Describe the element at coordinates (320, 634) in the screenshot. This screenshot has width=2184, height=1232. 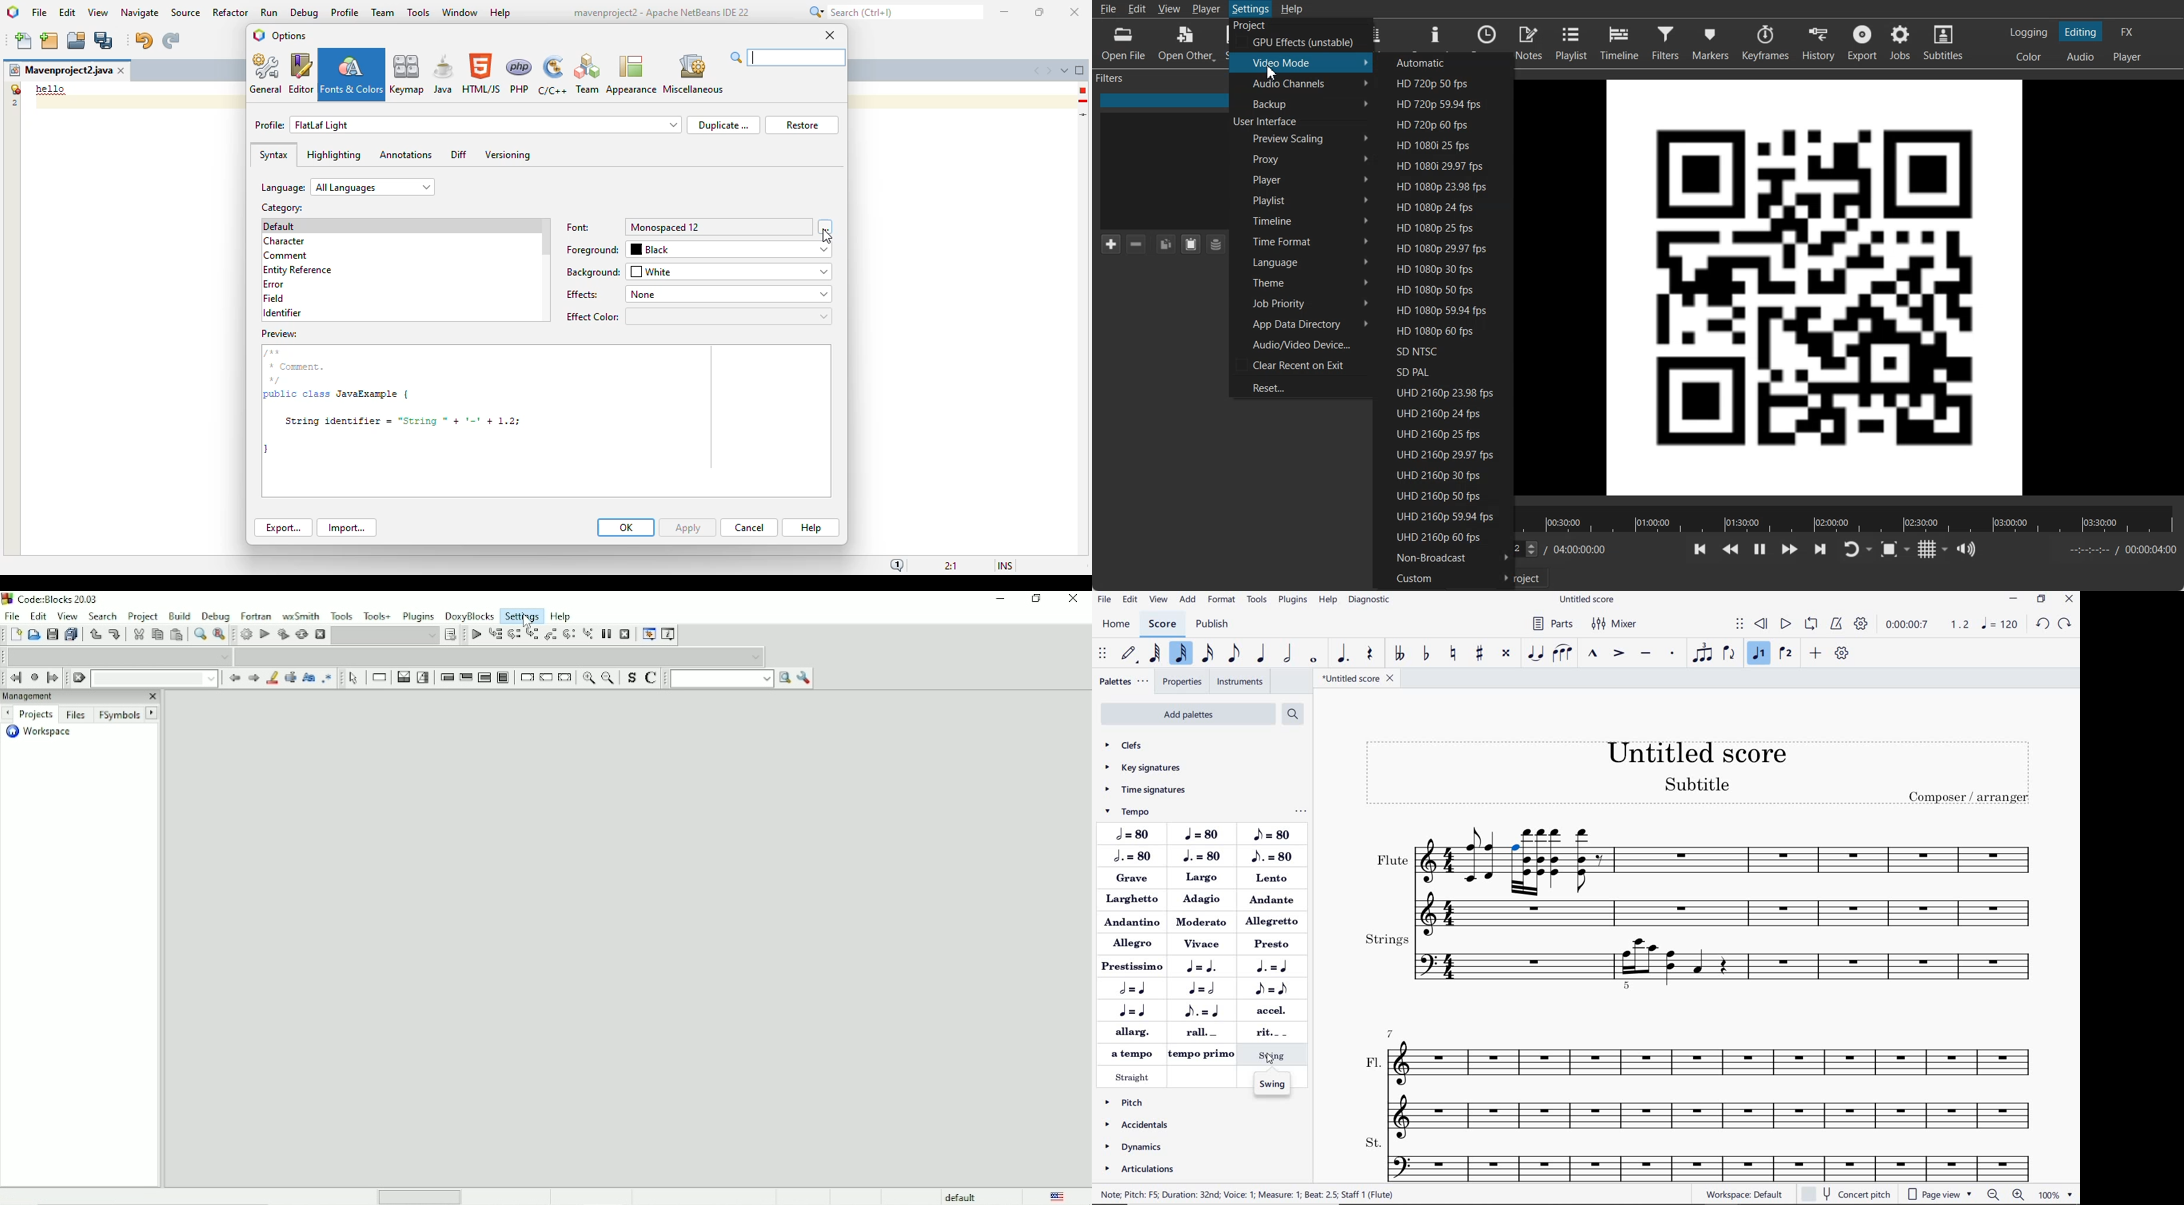
I see `Abort` at that location.